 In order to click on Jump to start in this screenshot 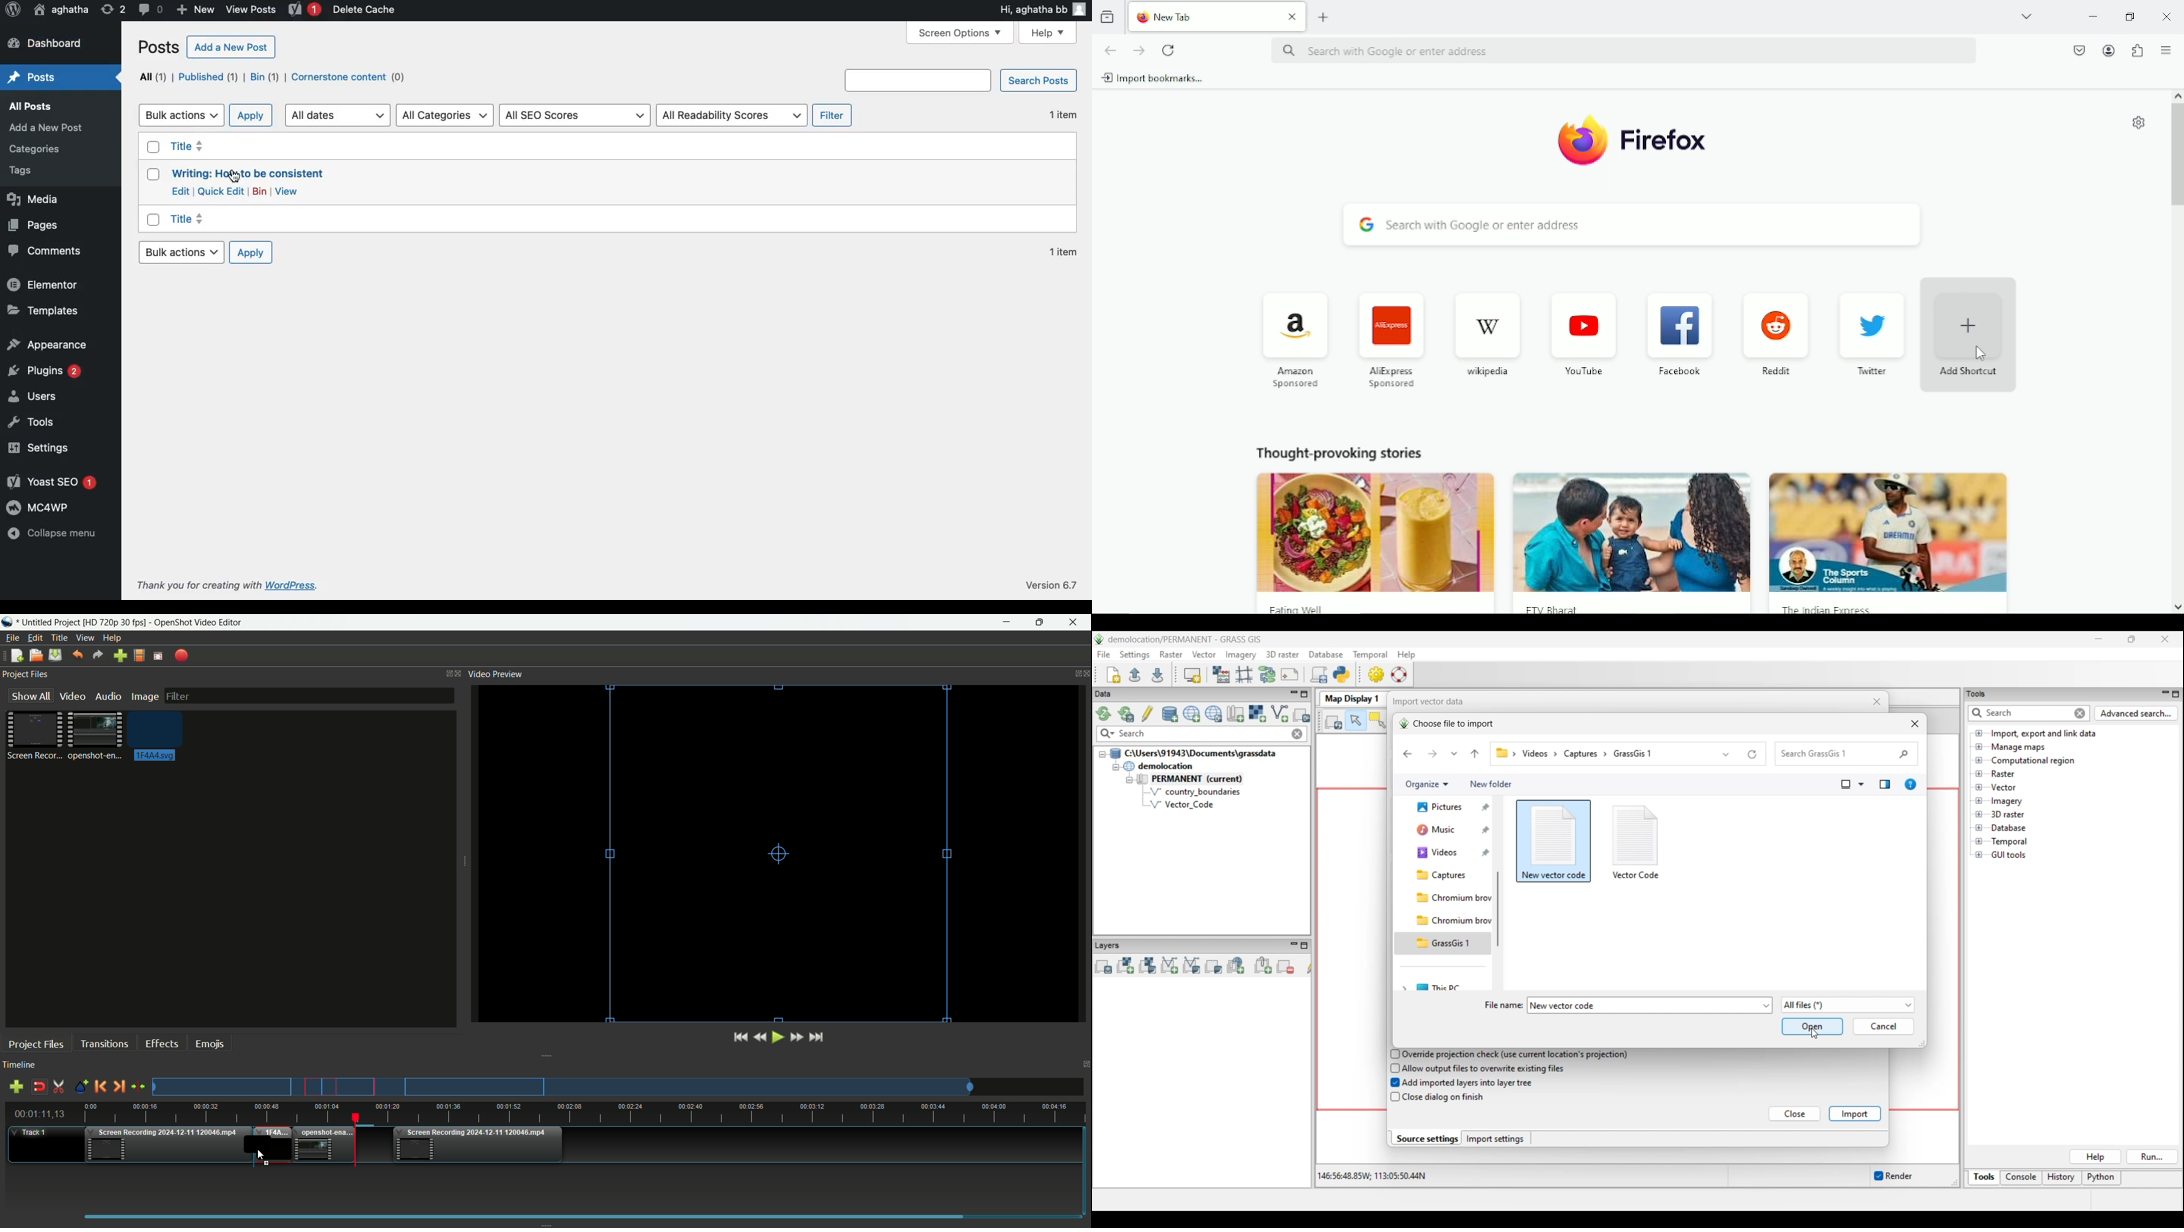, I will do `click(739, 1038)`.